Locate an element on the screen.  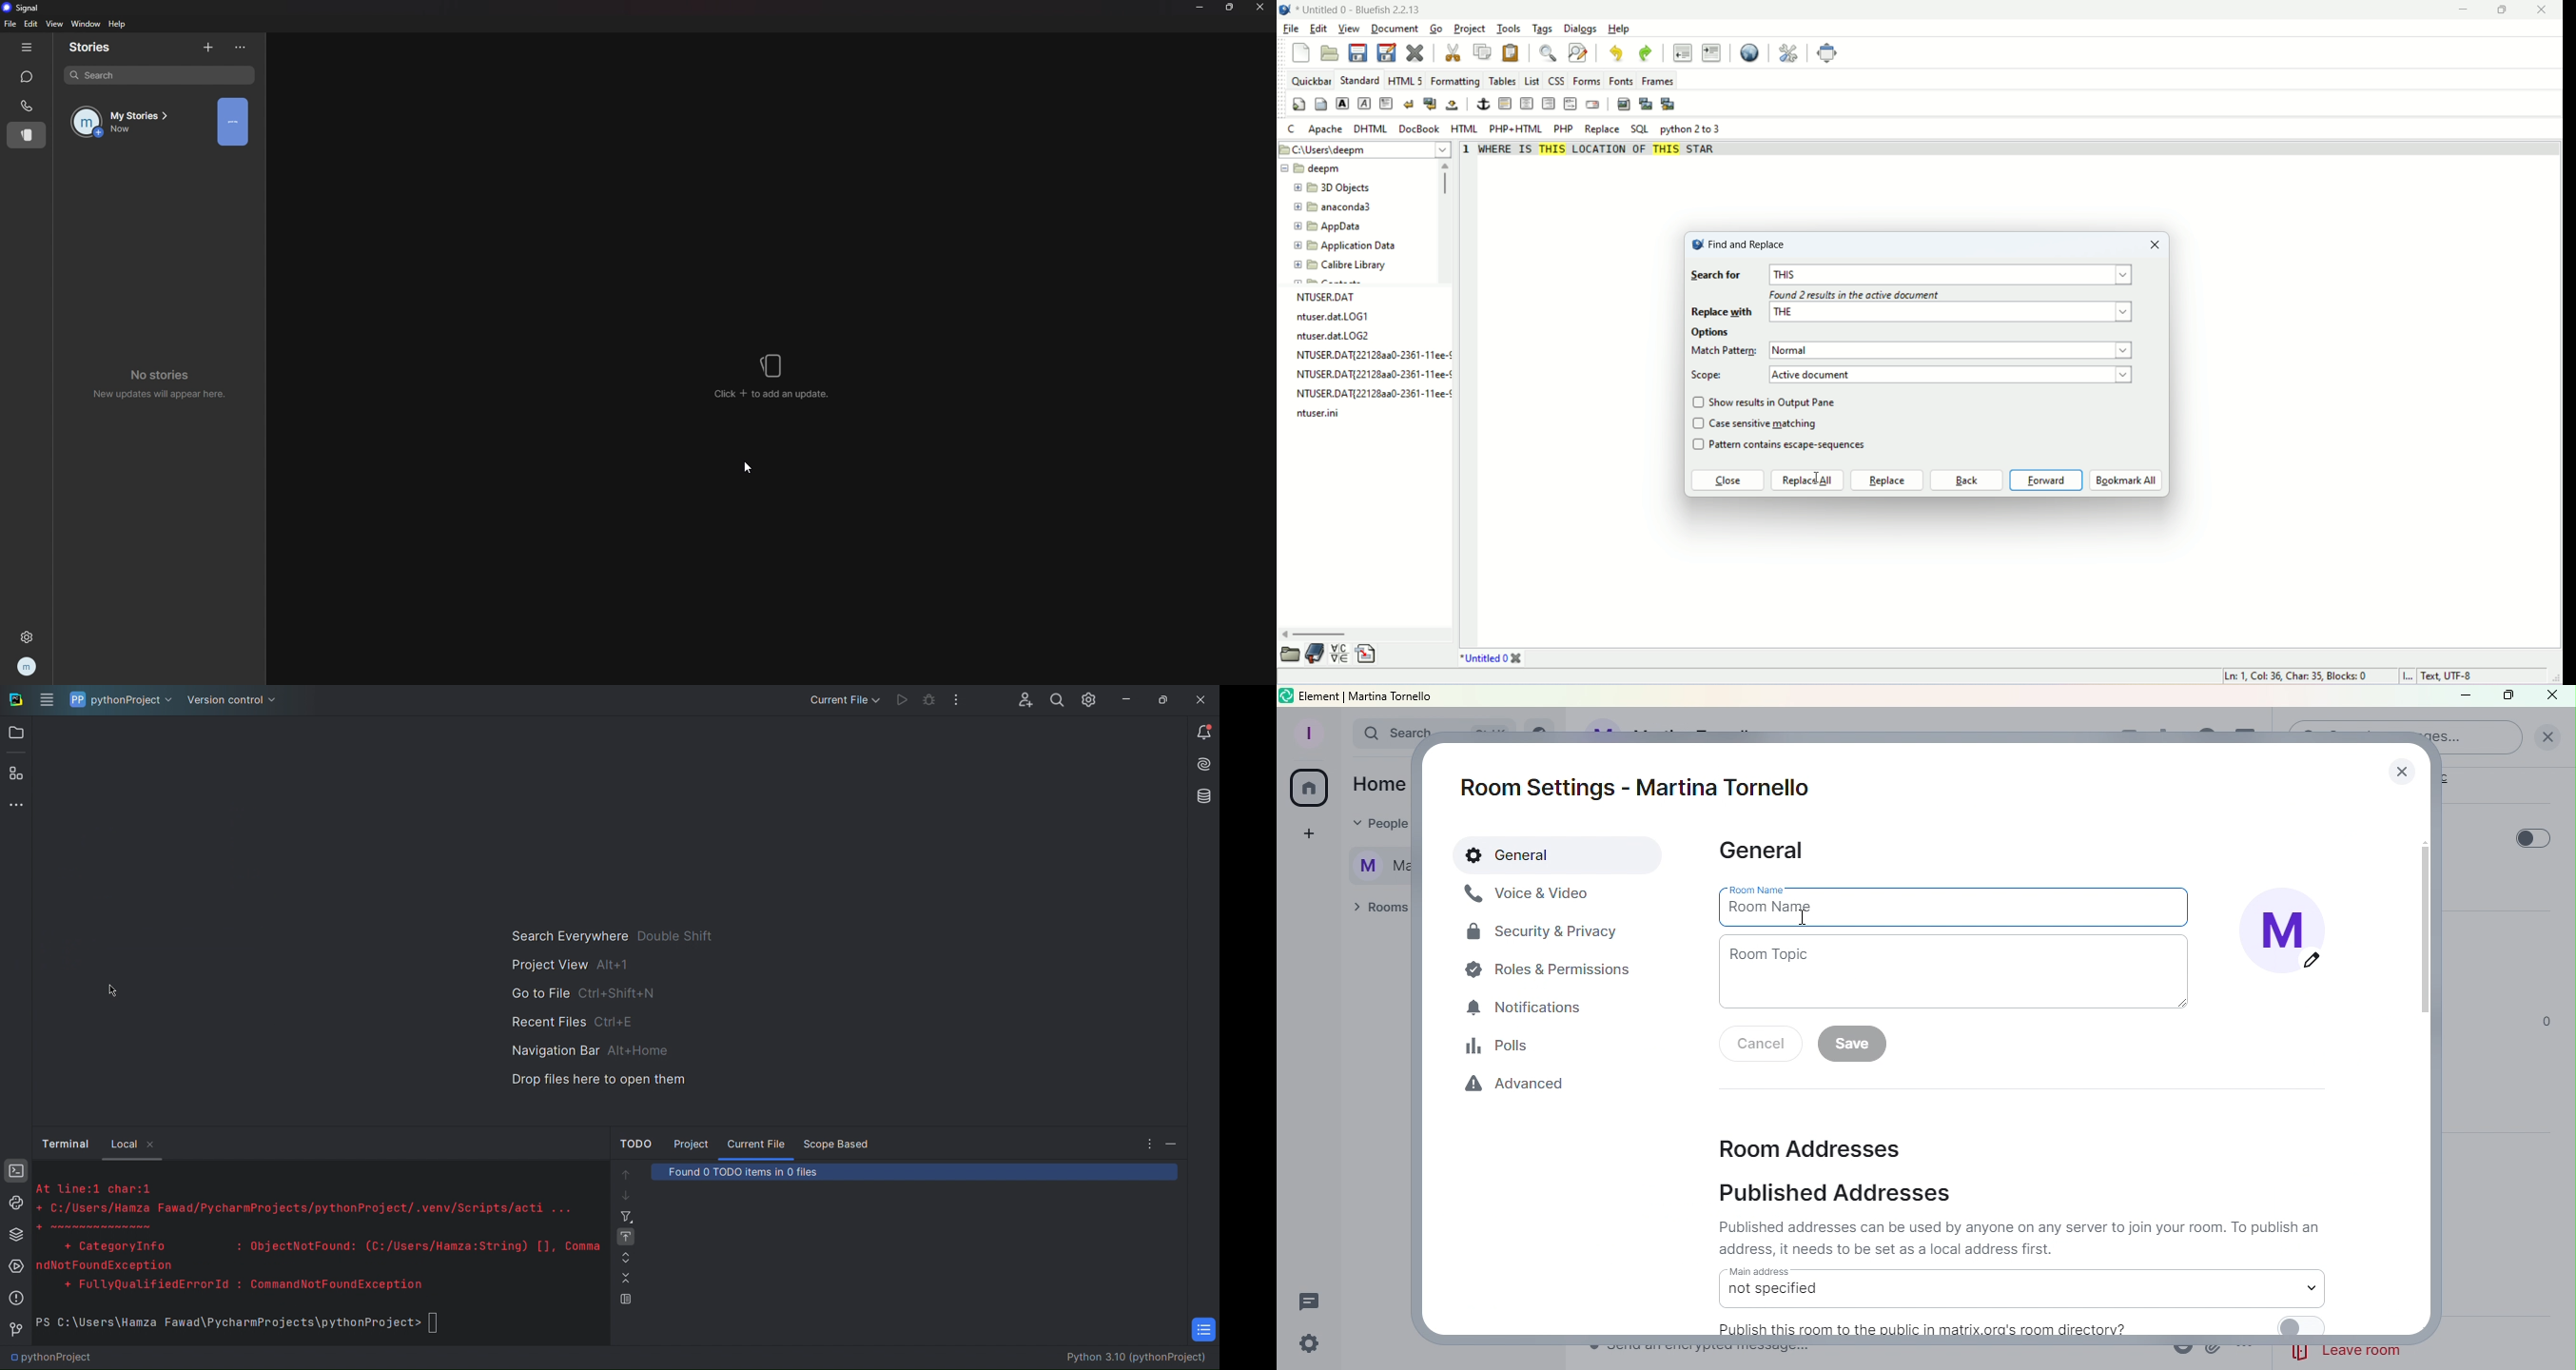
hide tab is located at coordinates (27, 47).